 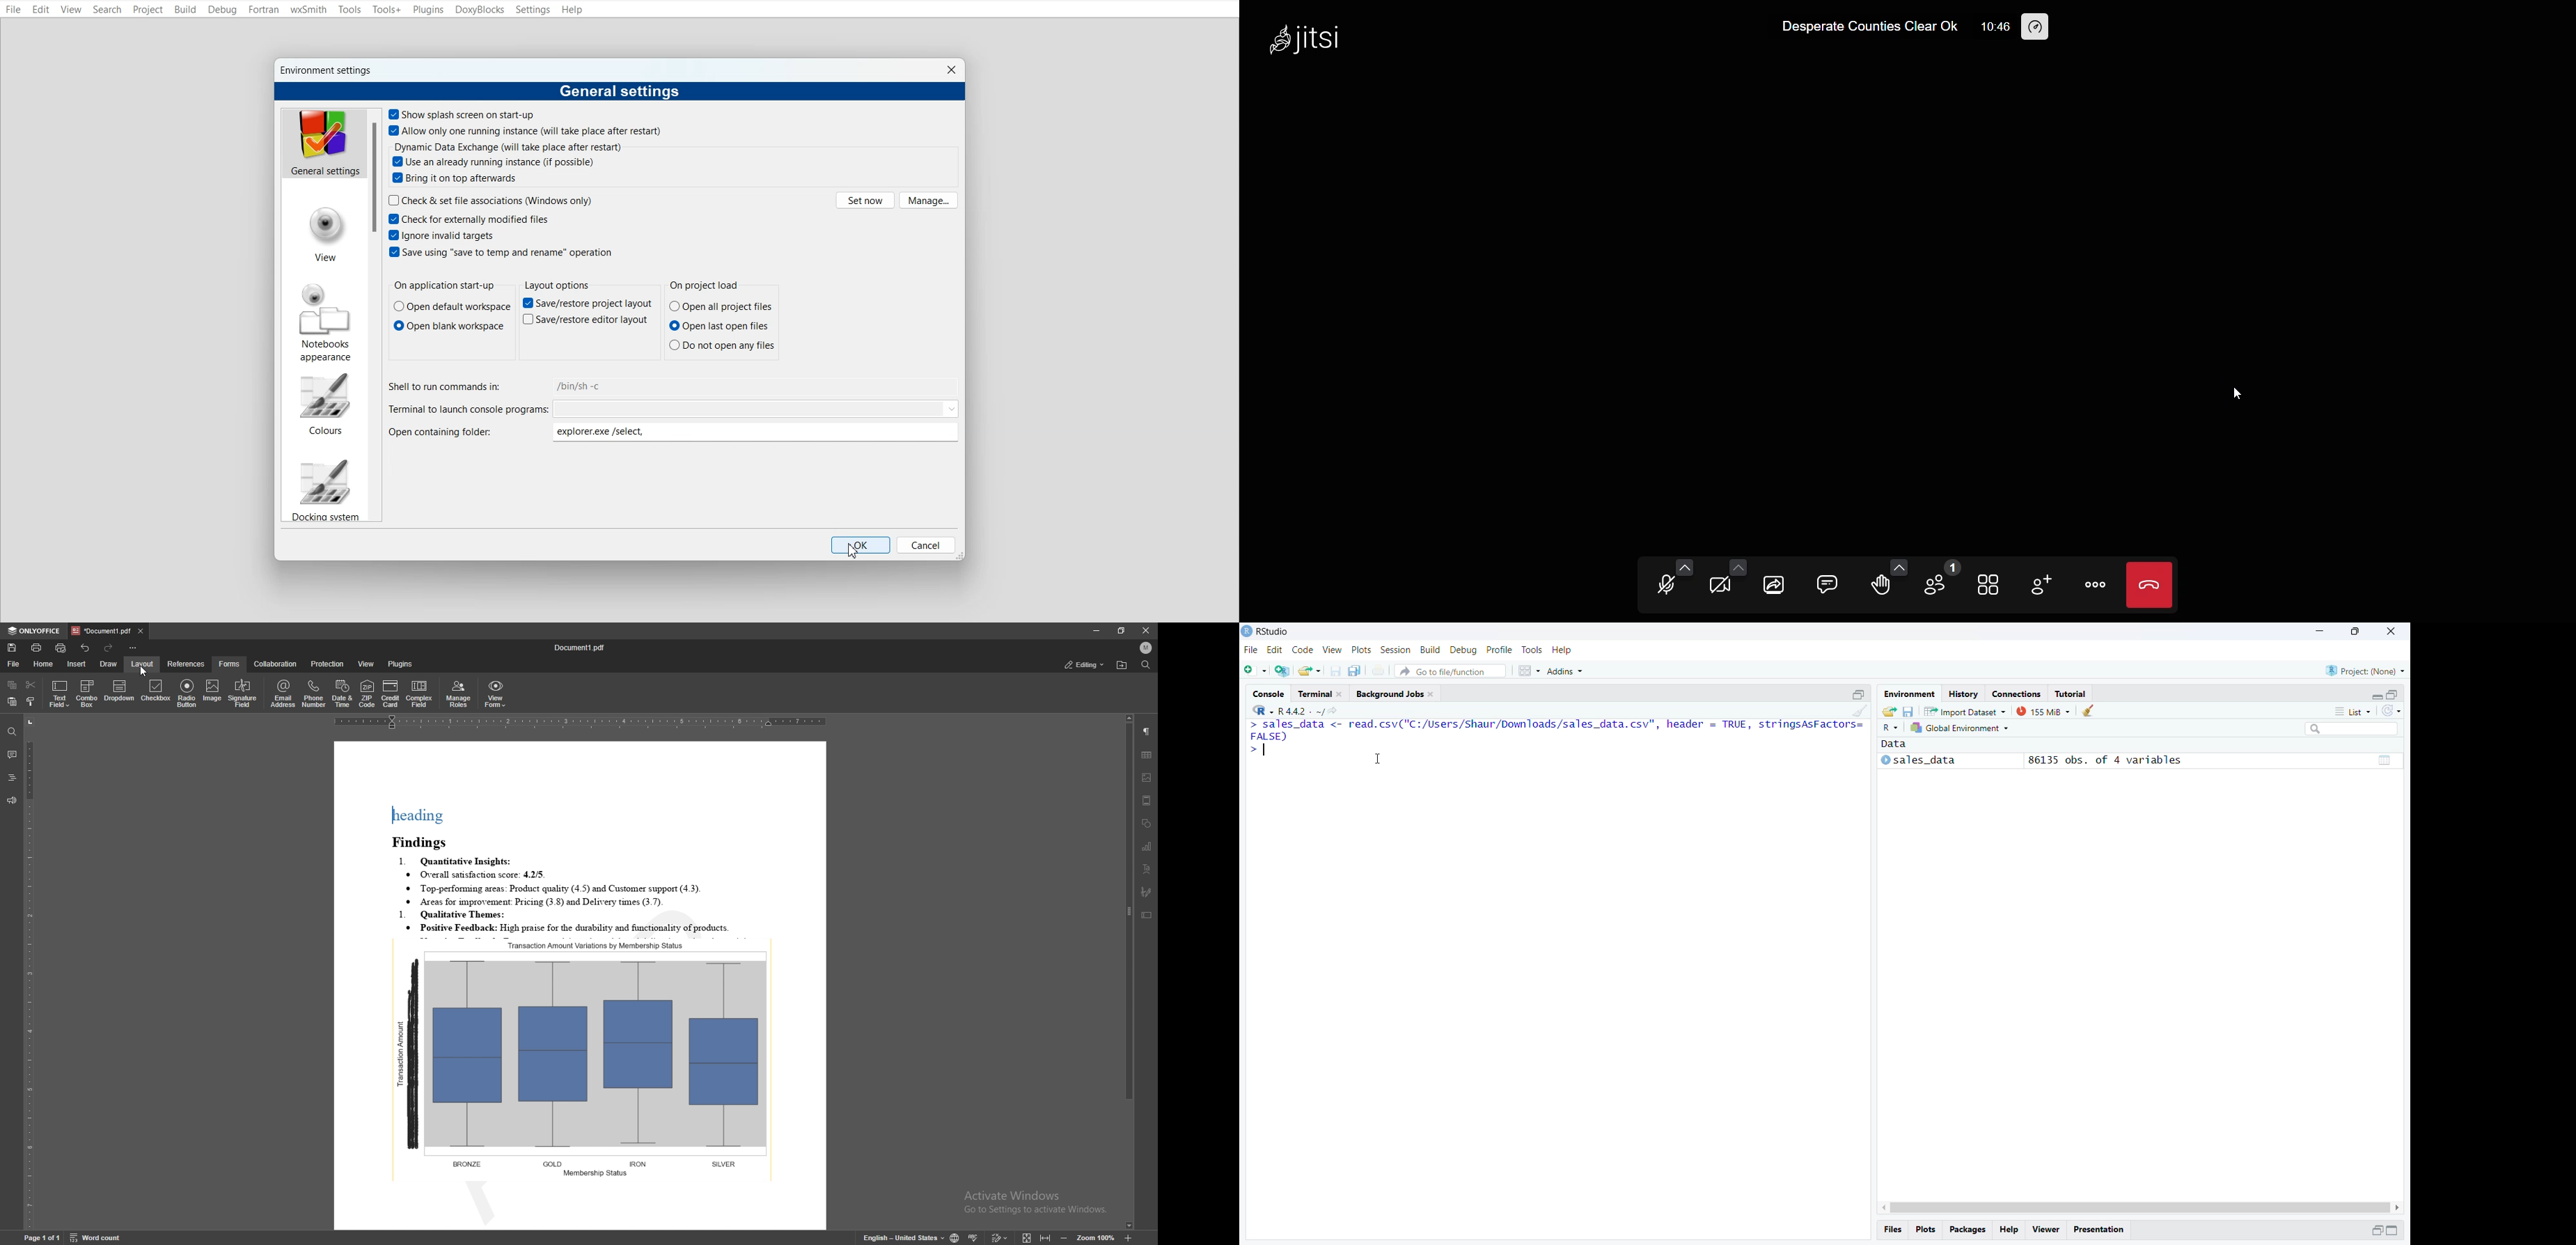 What do you see at coordinates (1284, 671) in the screenshot?
I see `Create a Project` at bounding box center [1284, 671].